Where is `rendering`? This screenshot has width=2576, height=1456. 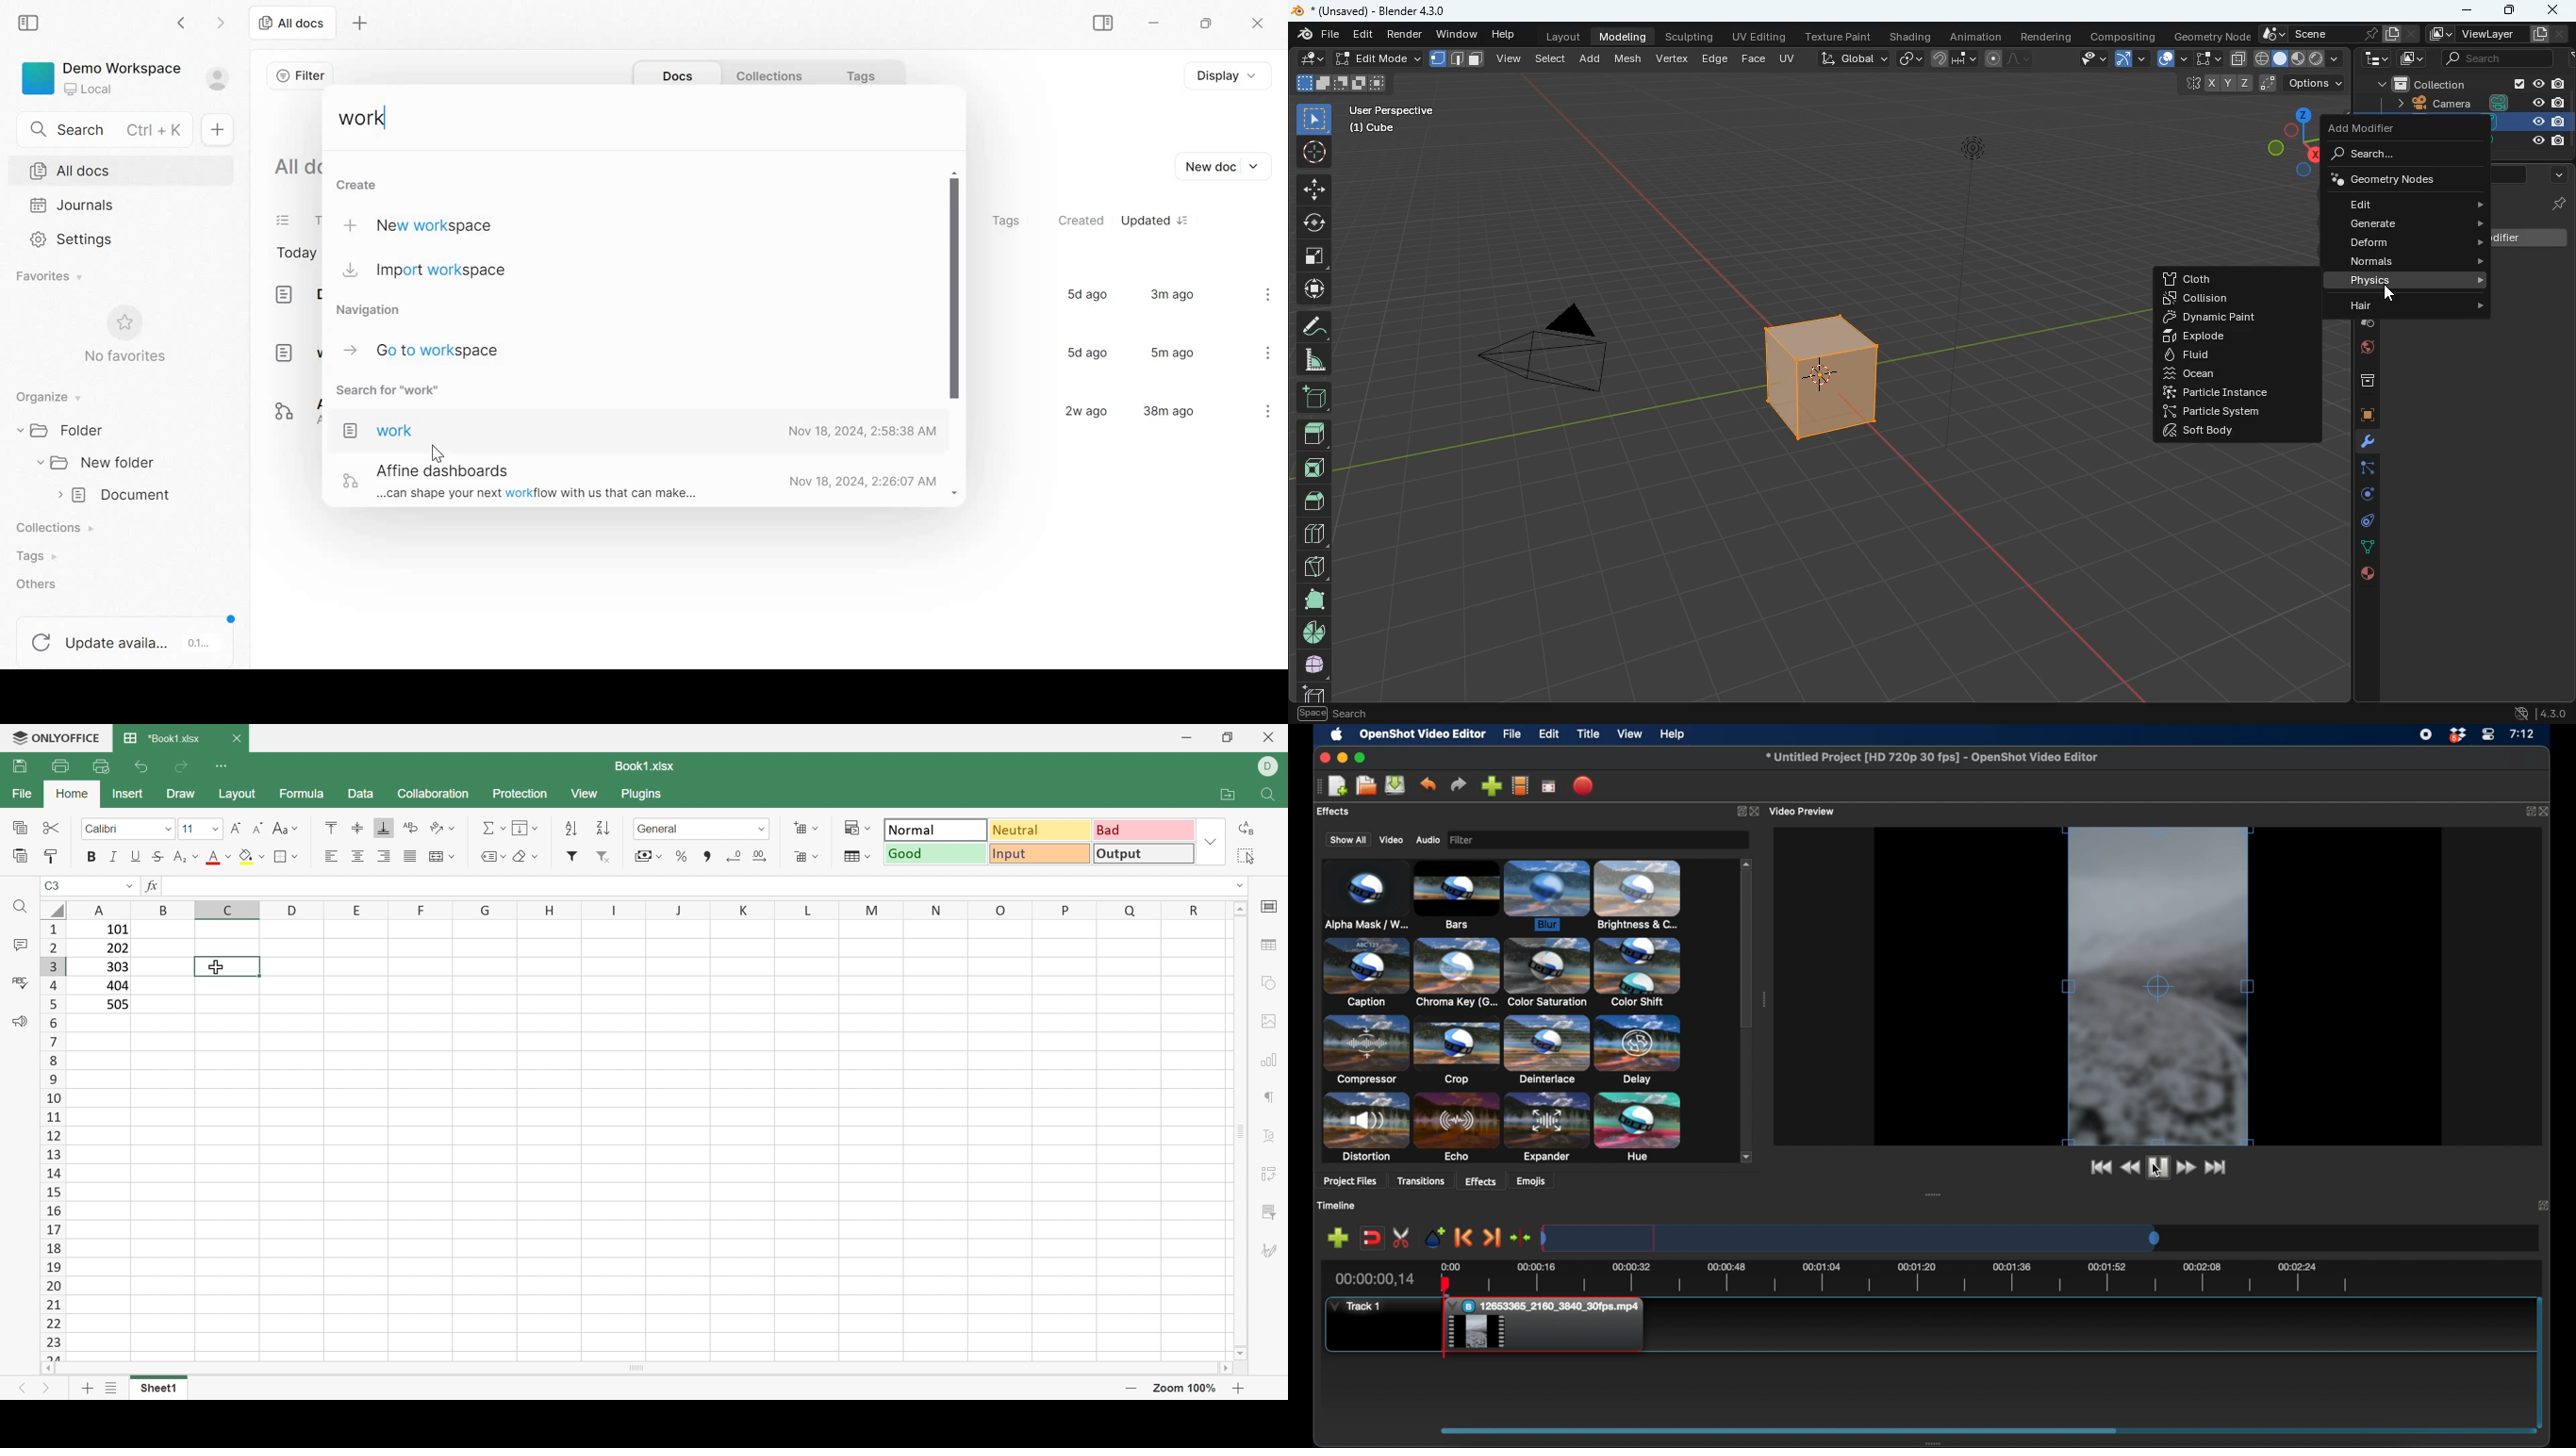 rendering is located at coordinates (2047, 33).